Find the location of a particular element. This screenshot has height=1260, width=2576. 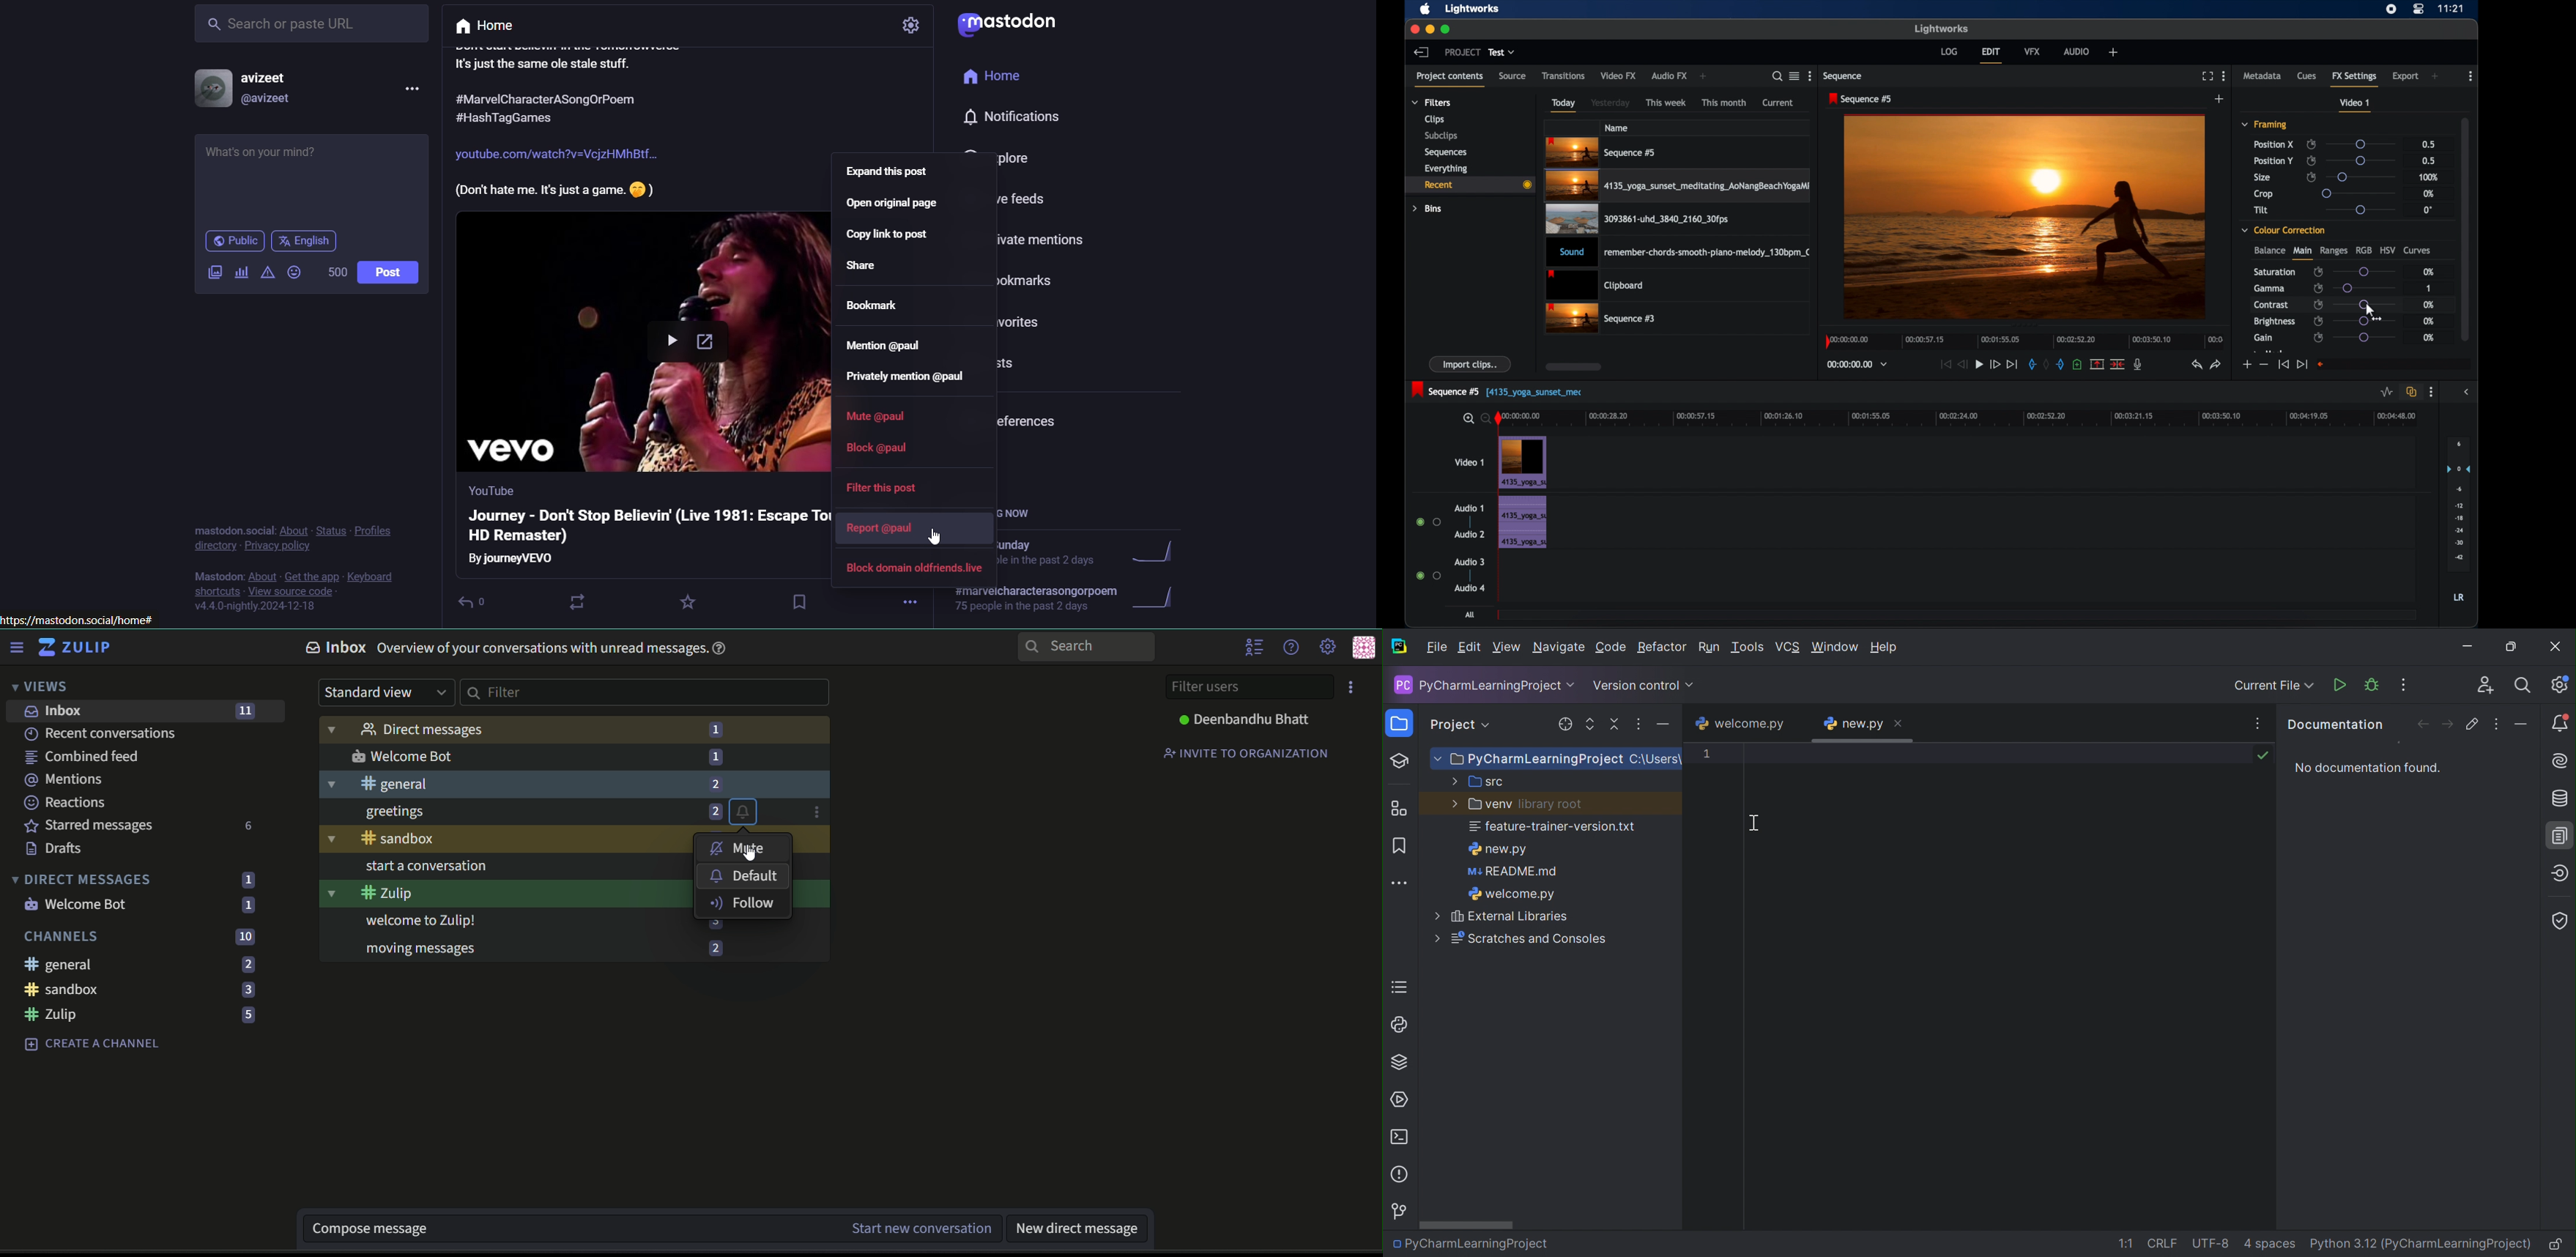

filter this post is located at coordinates (880, 488).